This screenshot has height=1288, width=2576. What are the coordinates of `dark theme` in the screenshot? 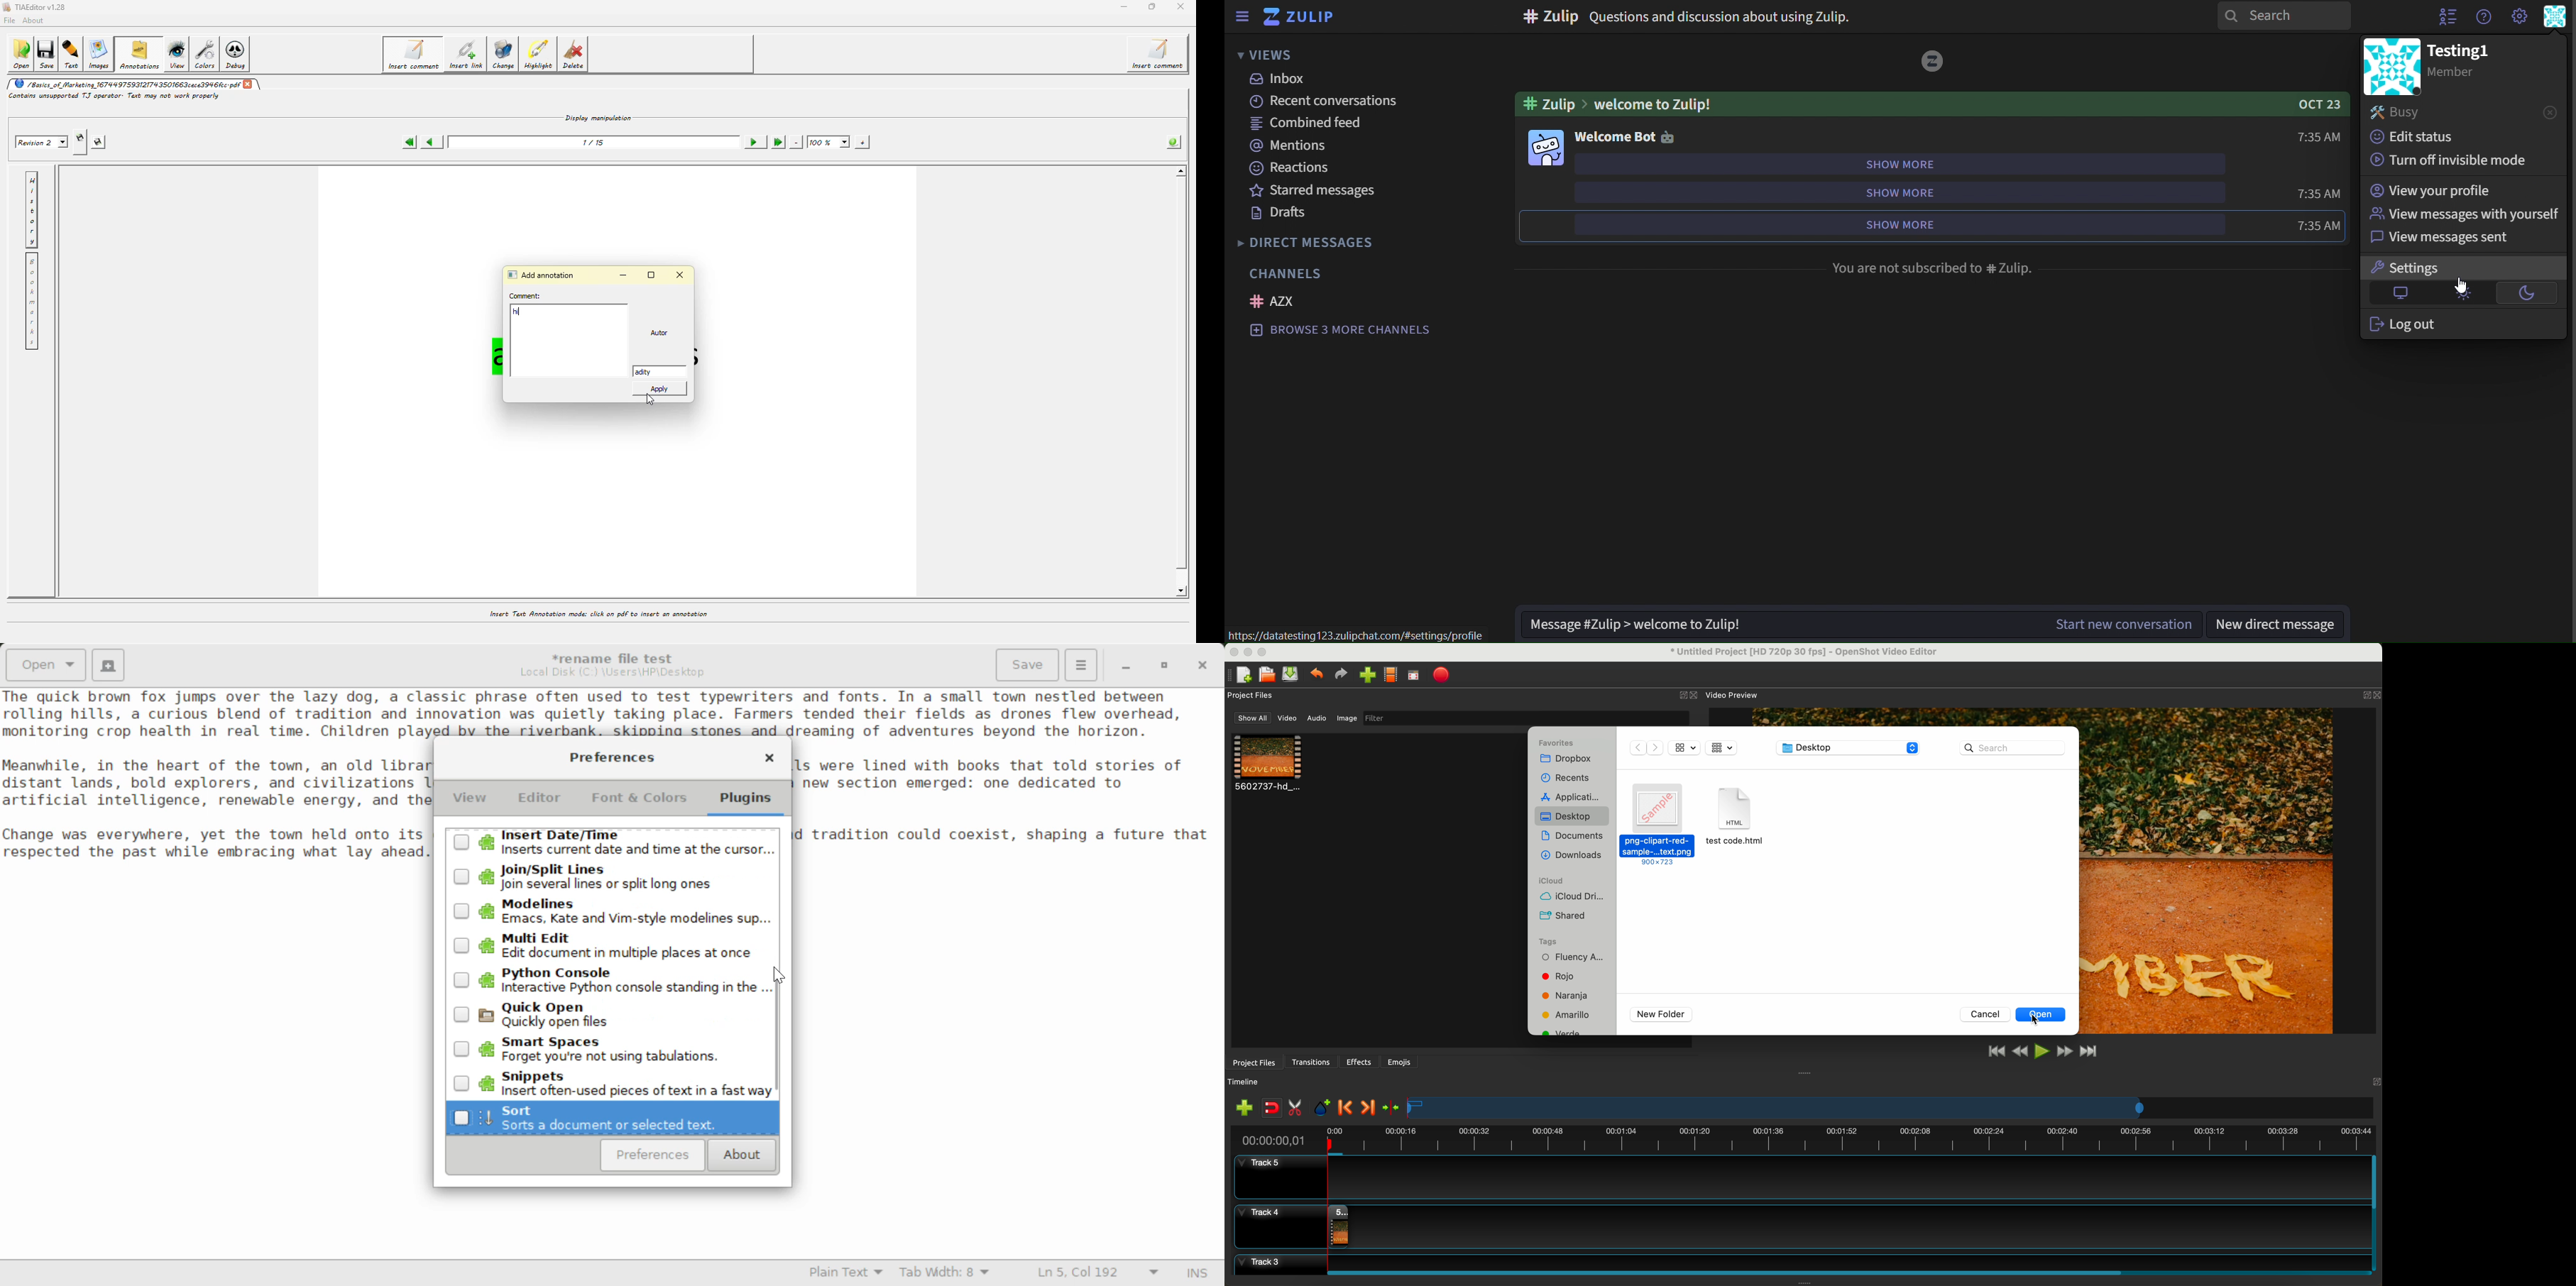 It's located at (2531, 292).